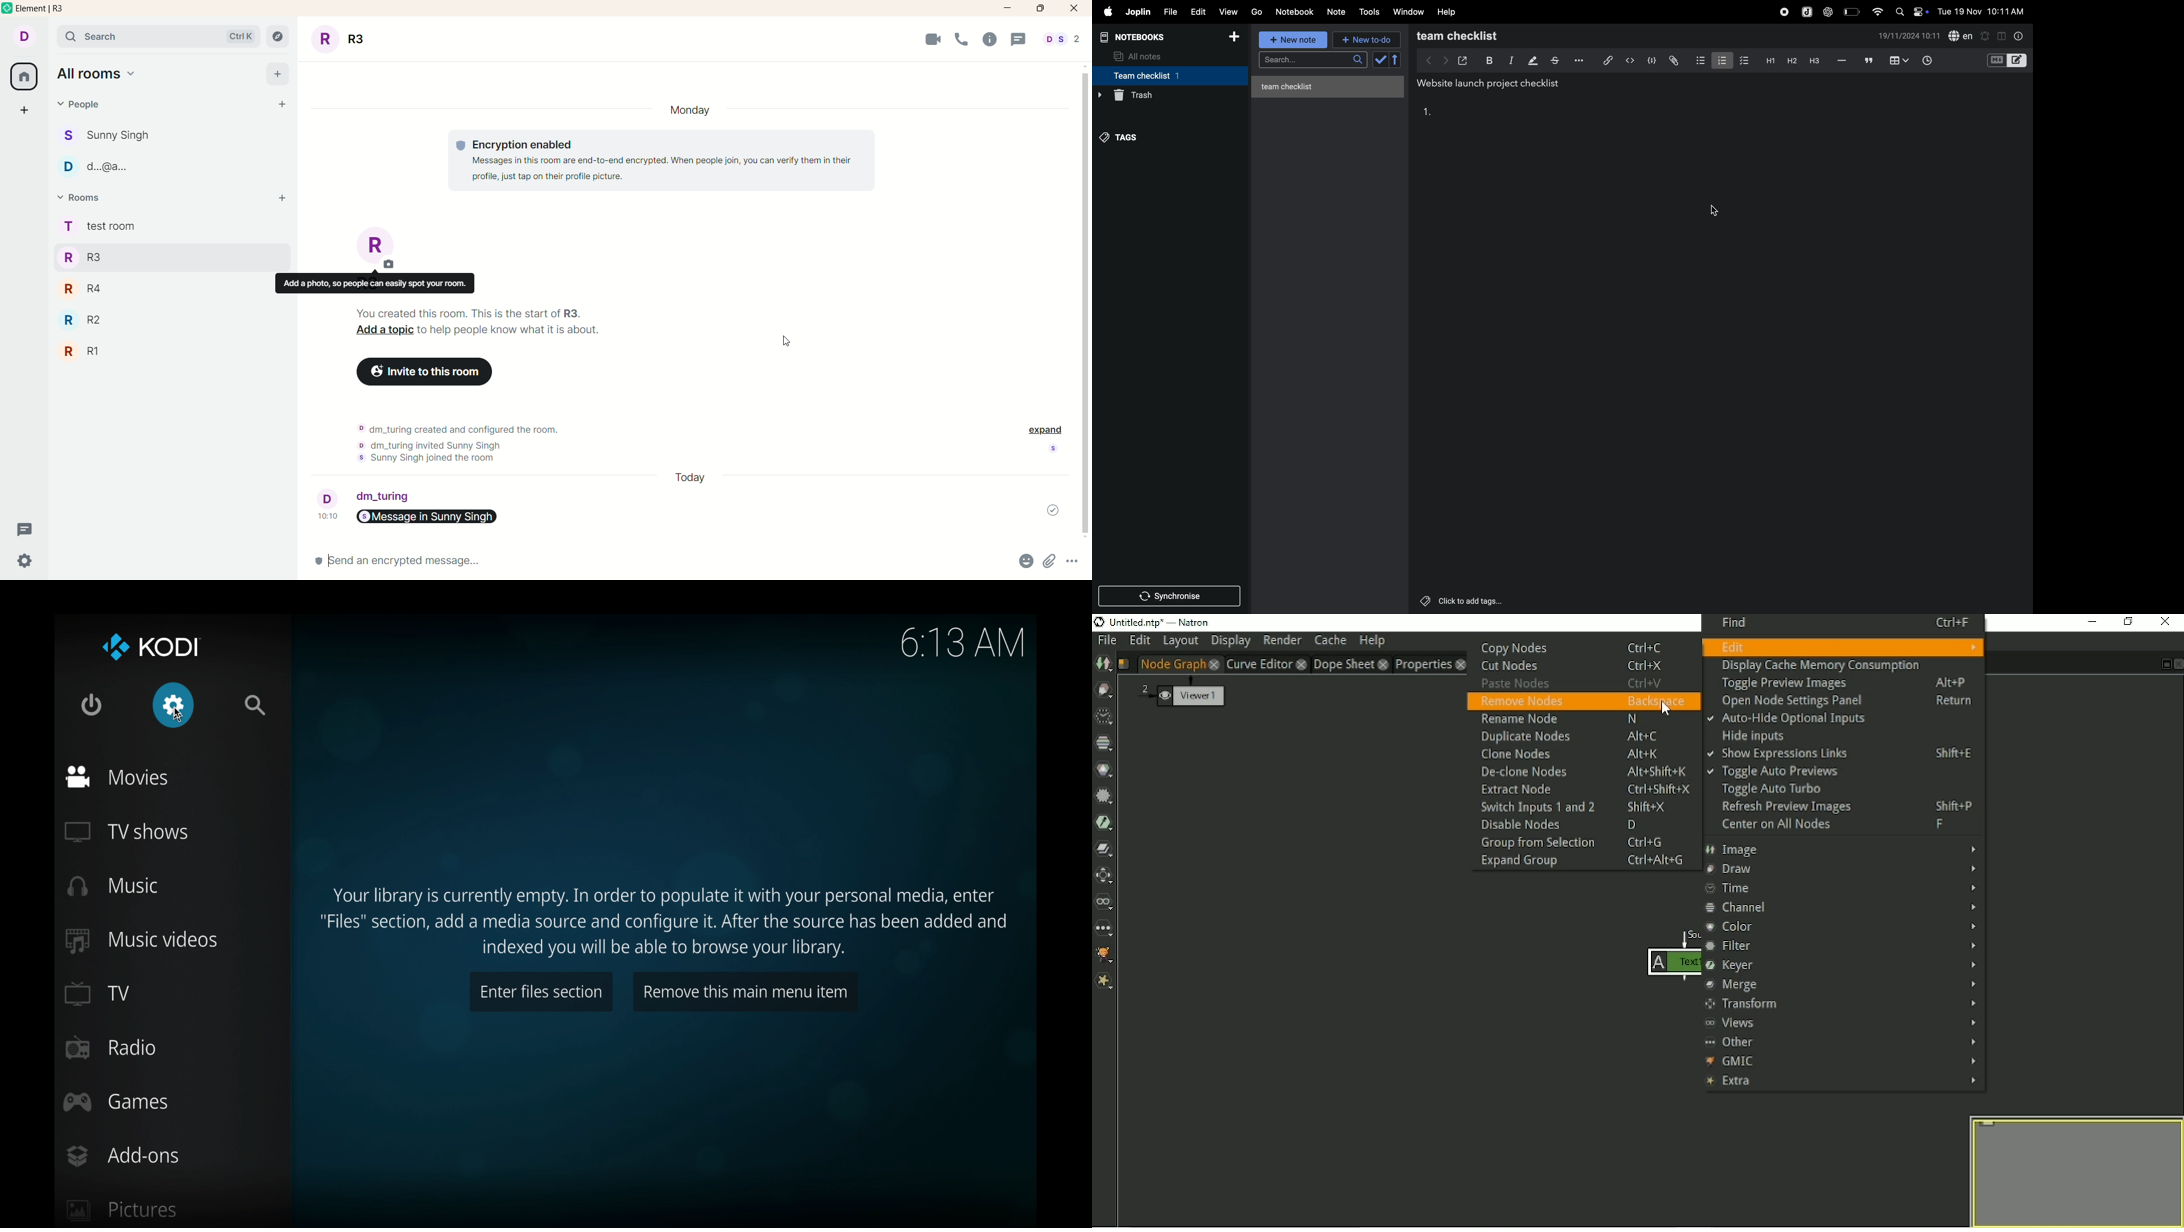 The height and width of the screenshot is (1232, 2184). I want to click on radio, so click(113, 1048).